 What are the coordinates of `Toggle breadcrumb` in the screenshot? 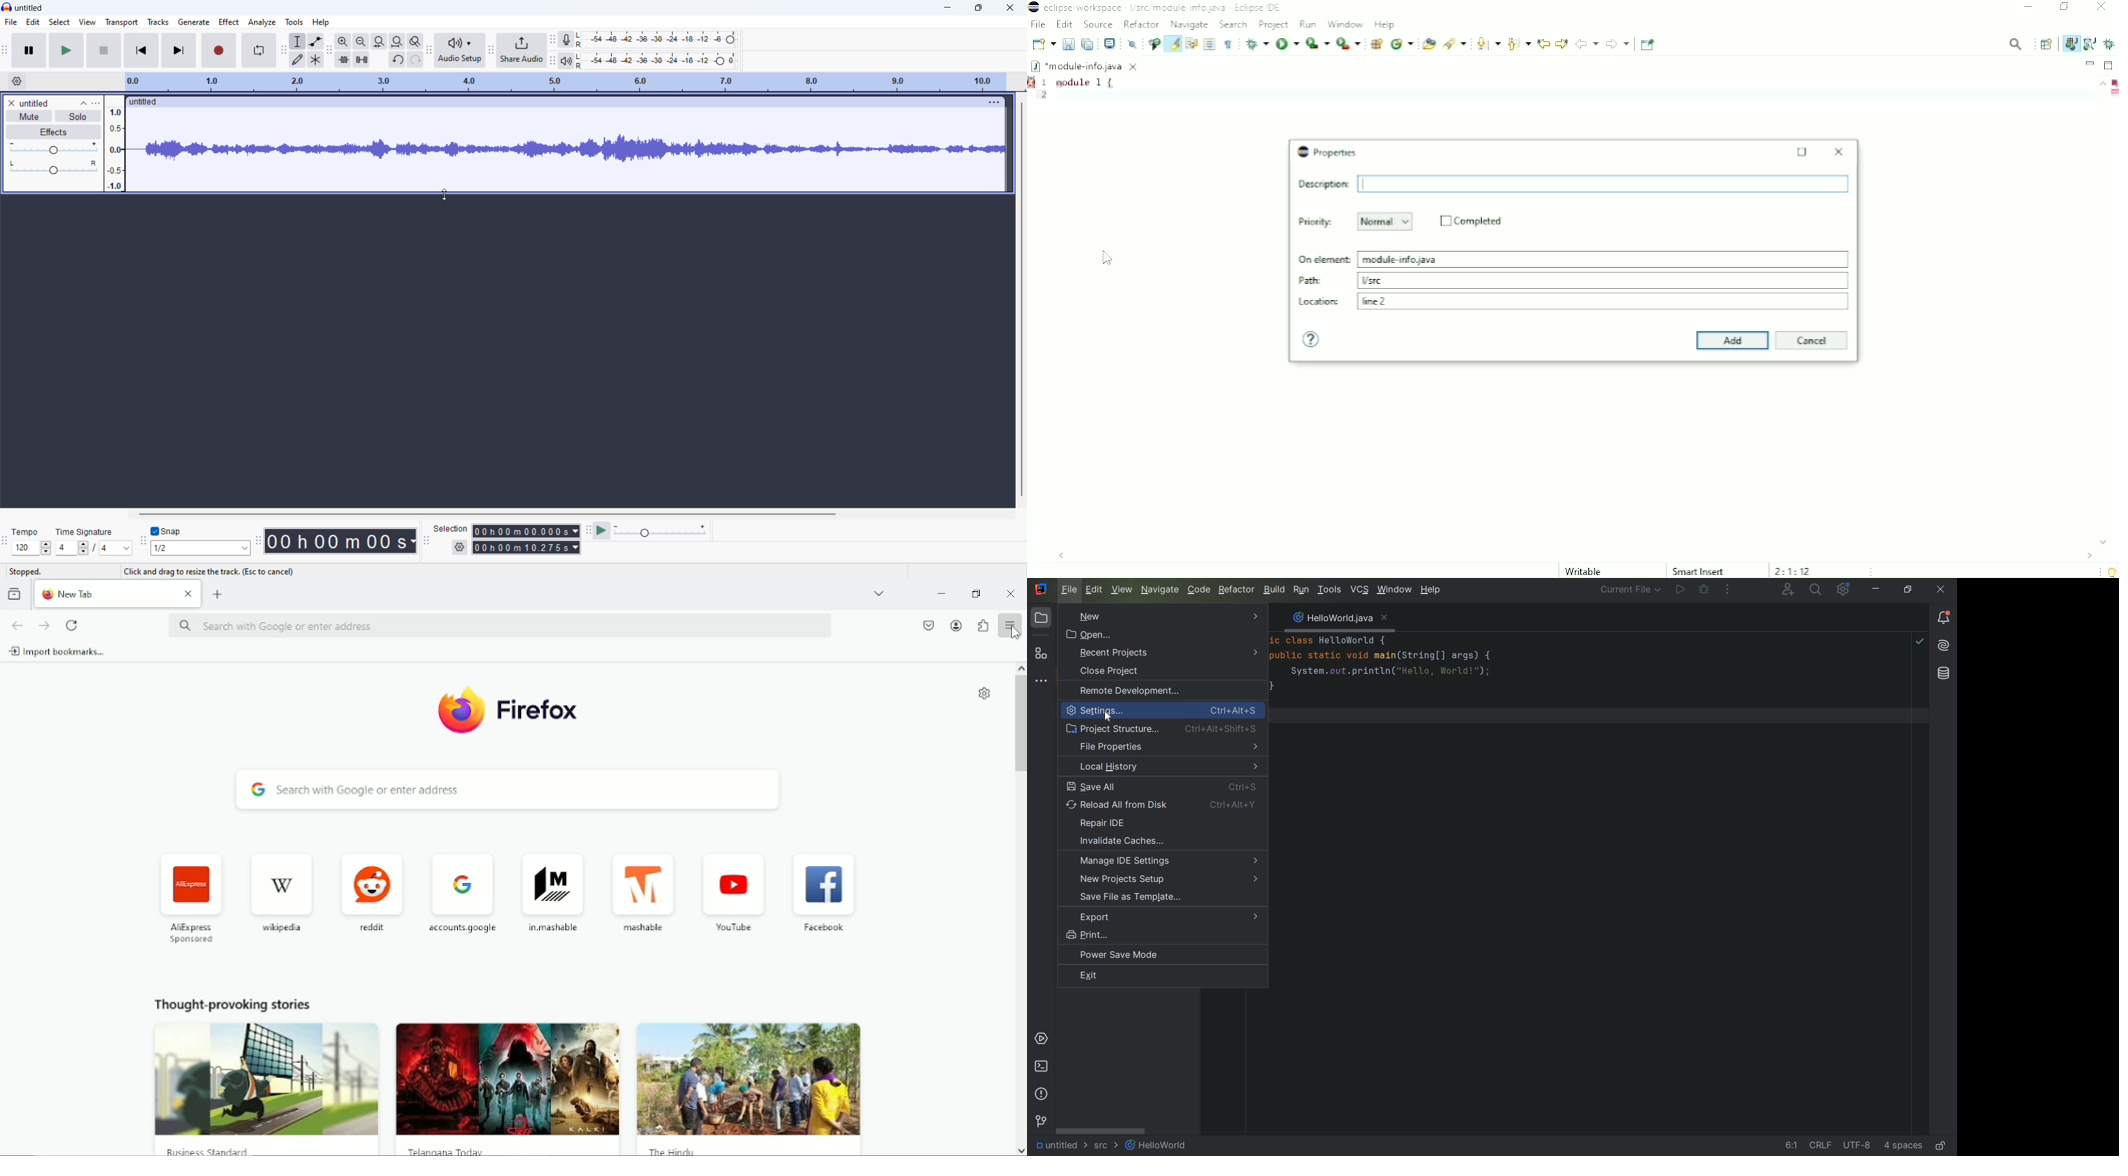 It's located at (1153, 44).